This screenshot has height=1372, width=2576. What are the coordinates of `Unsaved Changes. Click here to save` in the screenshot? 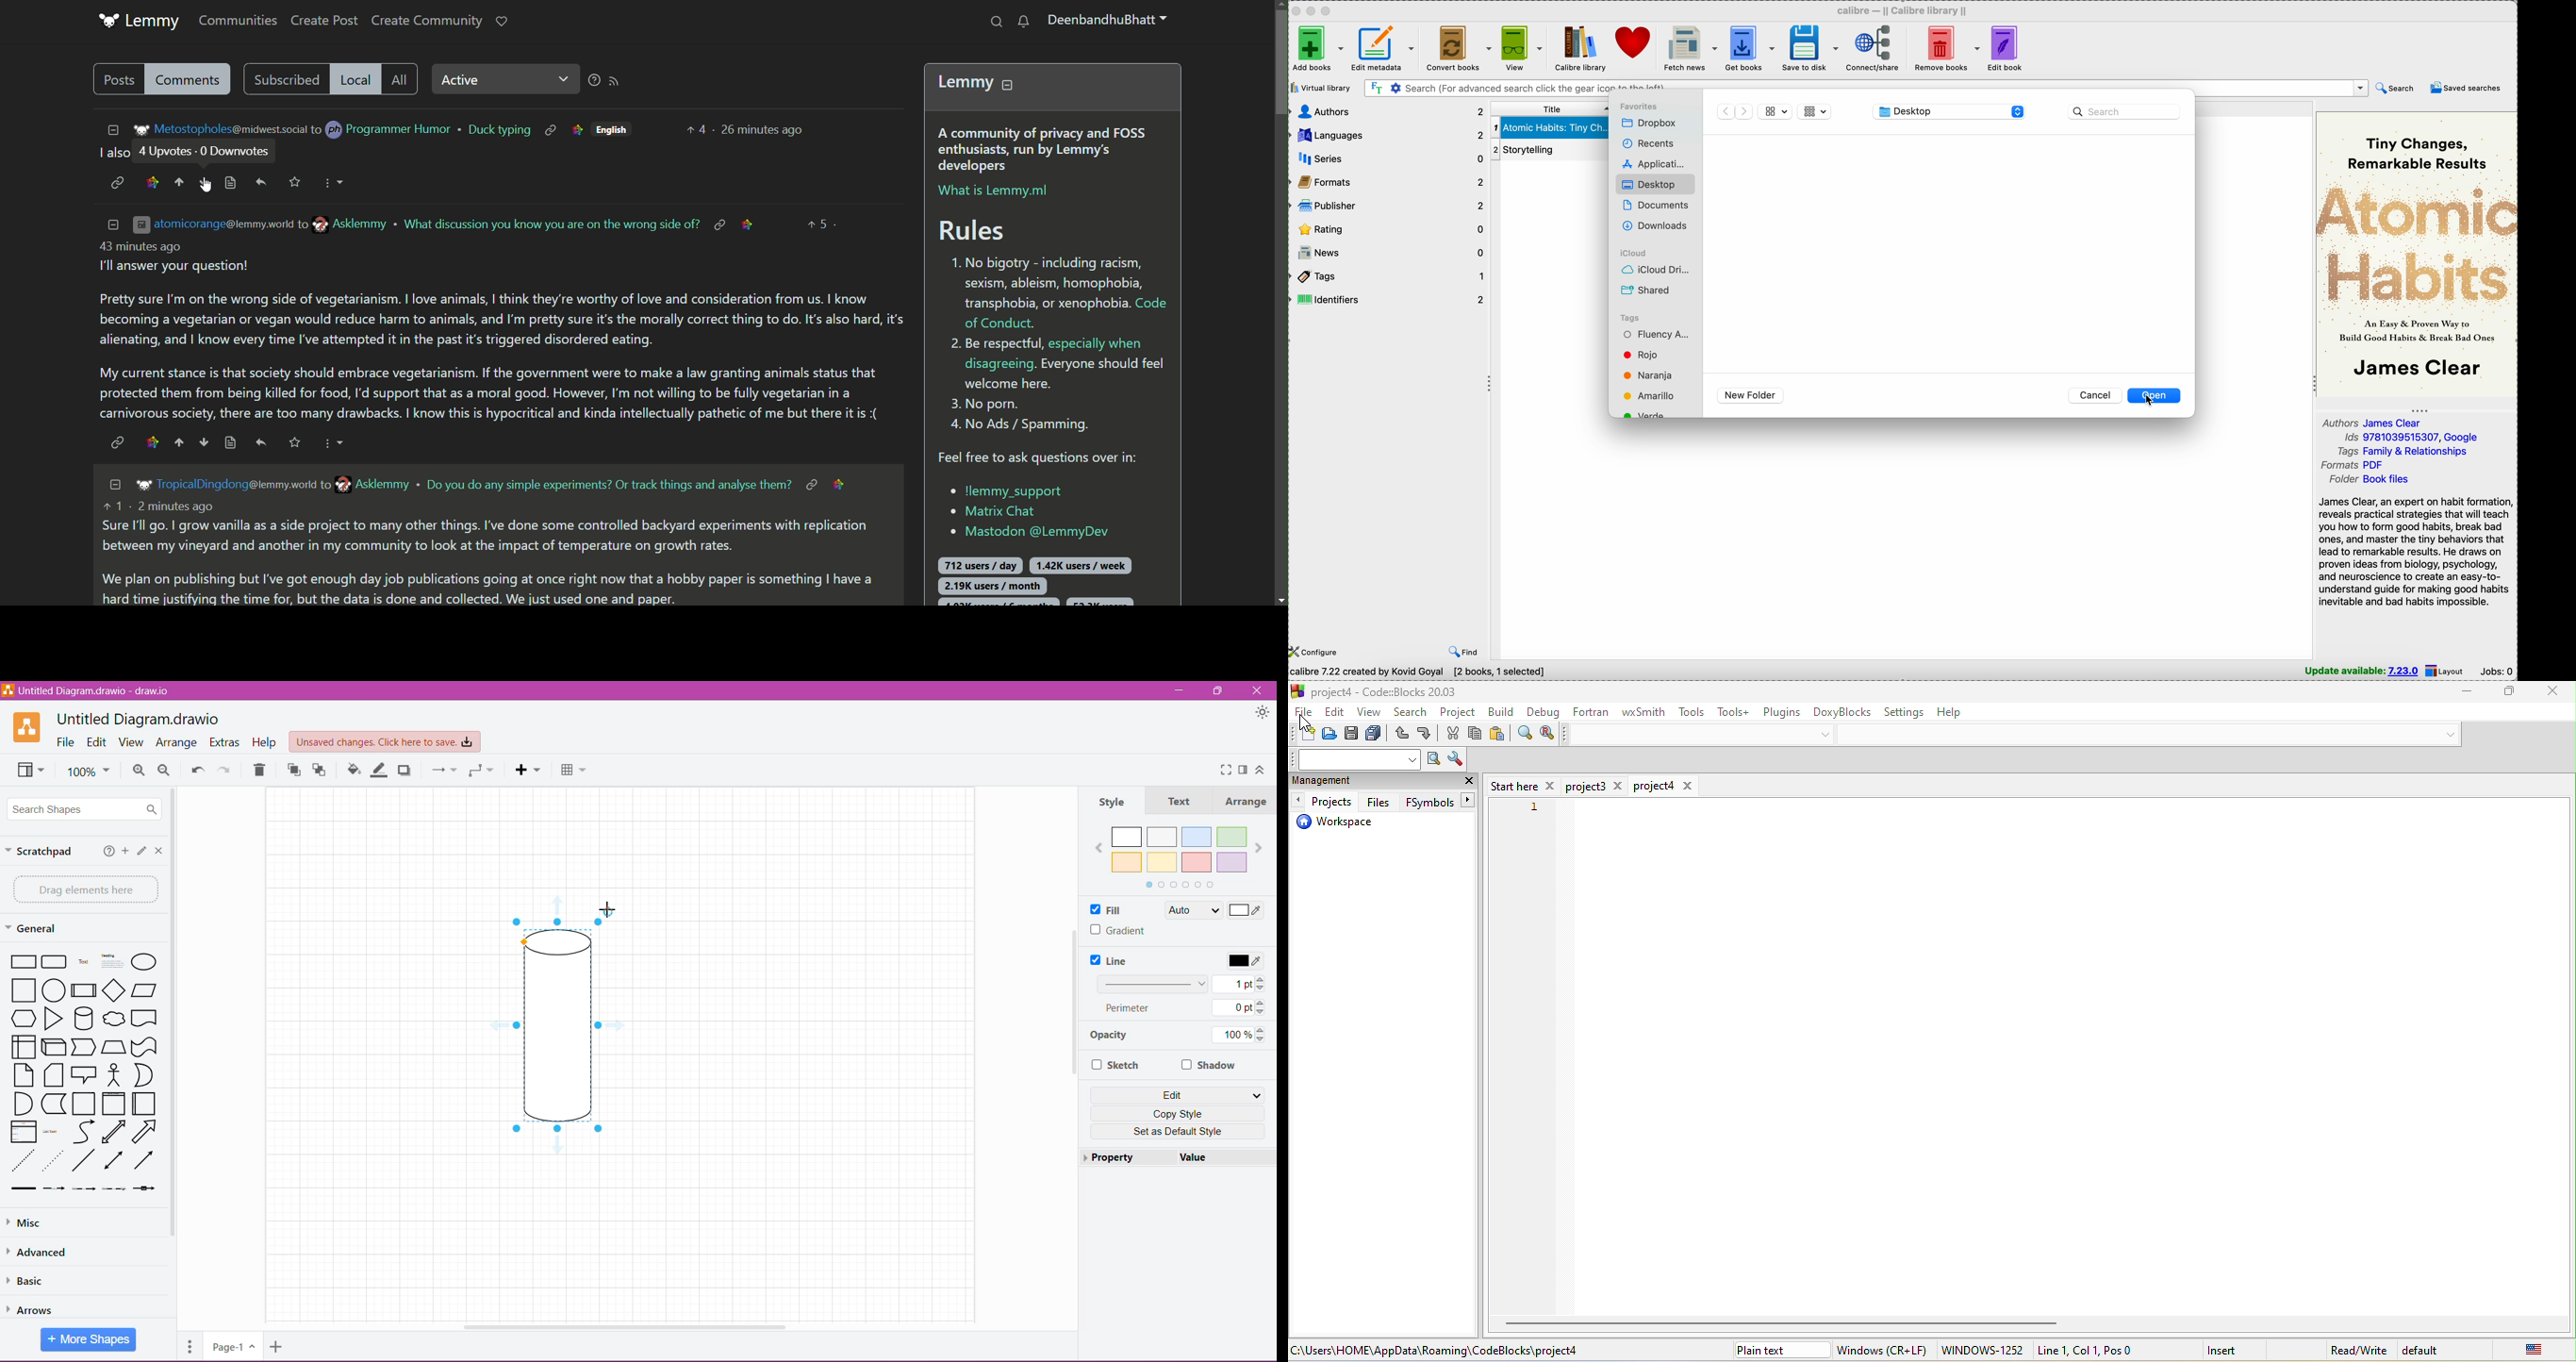 It's located at (383, 740).